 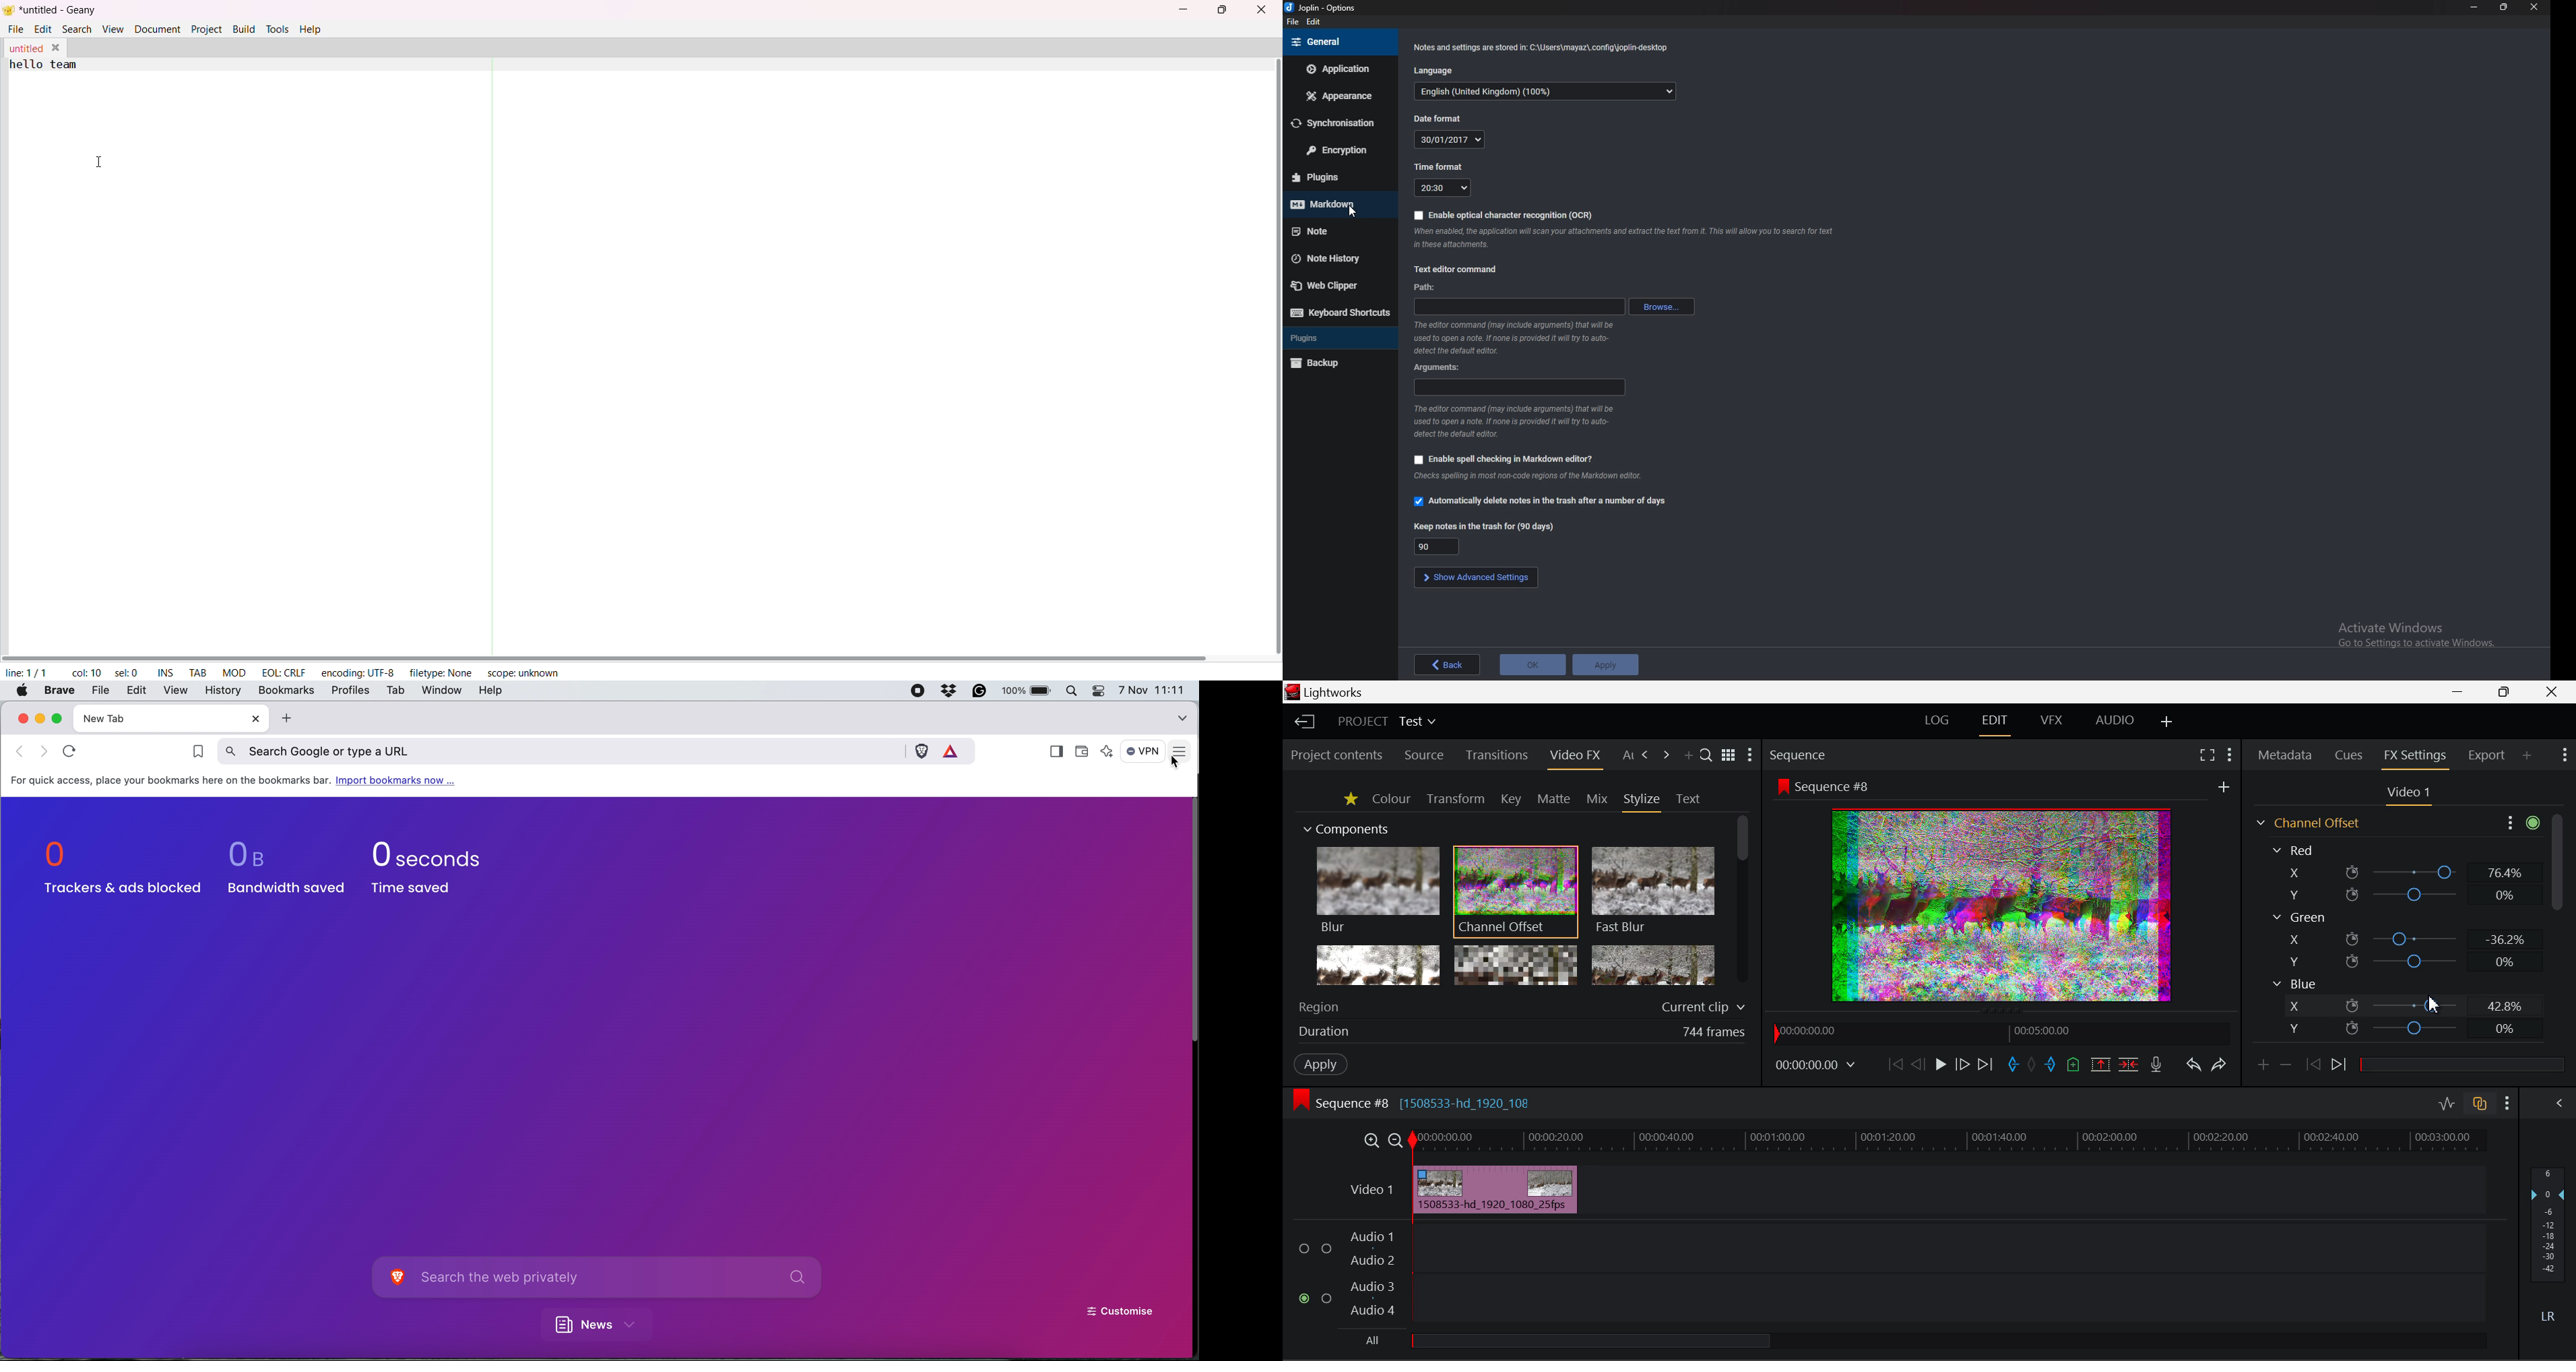 I want to click on arguments input, so click(x=1518, y=386).